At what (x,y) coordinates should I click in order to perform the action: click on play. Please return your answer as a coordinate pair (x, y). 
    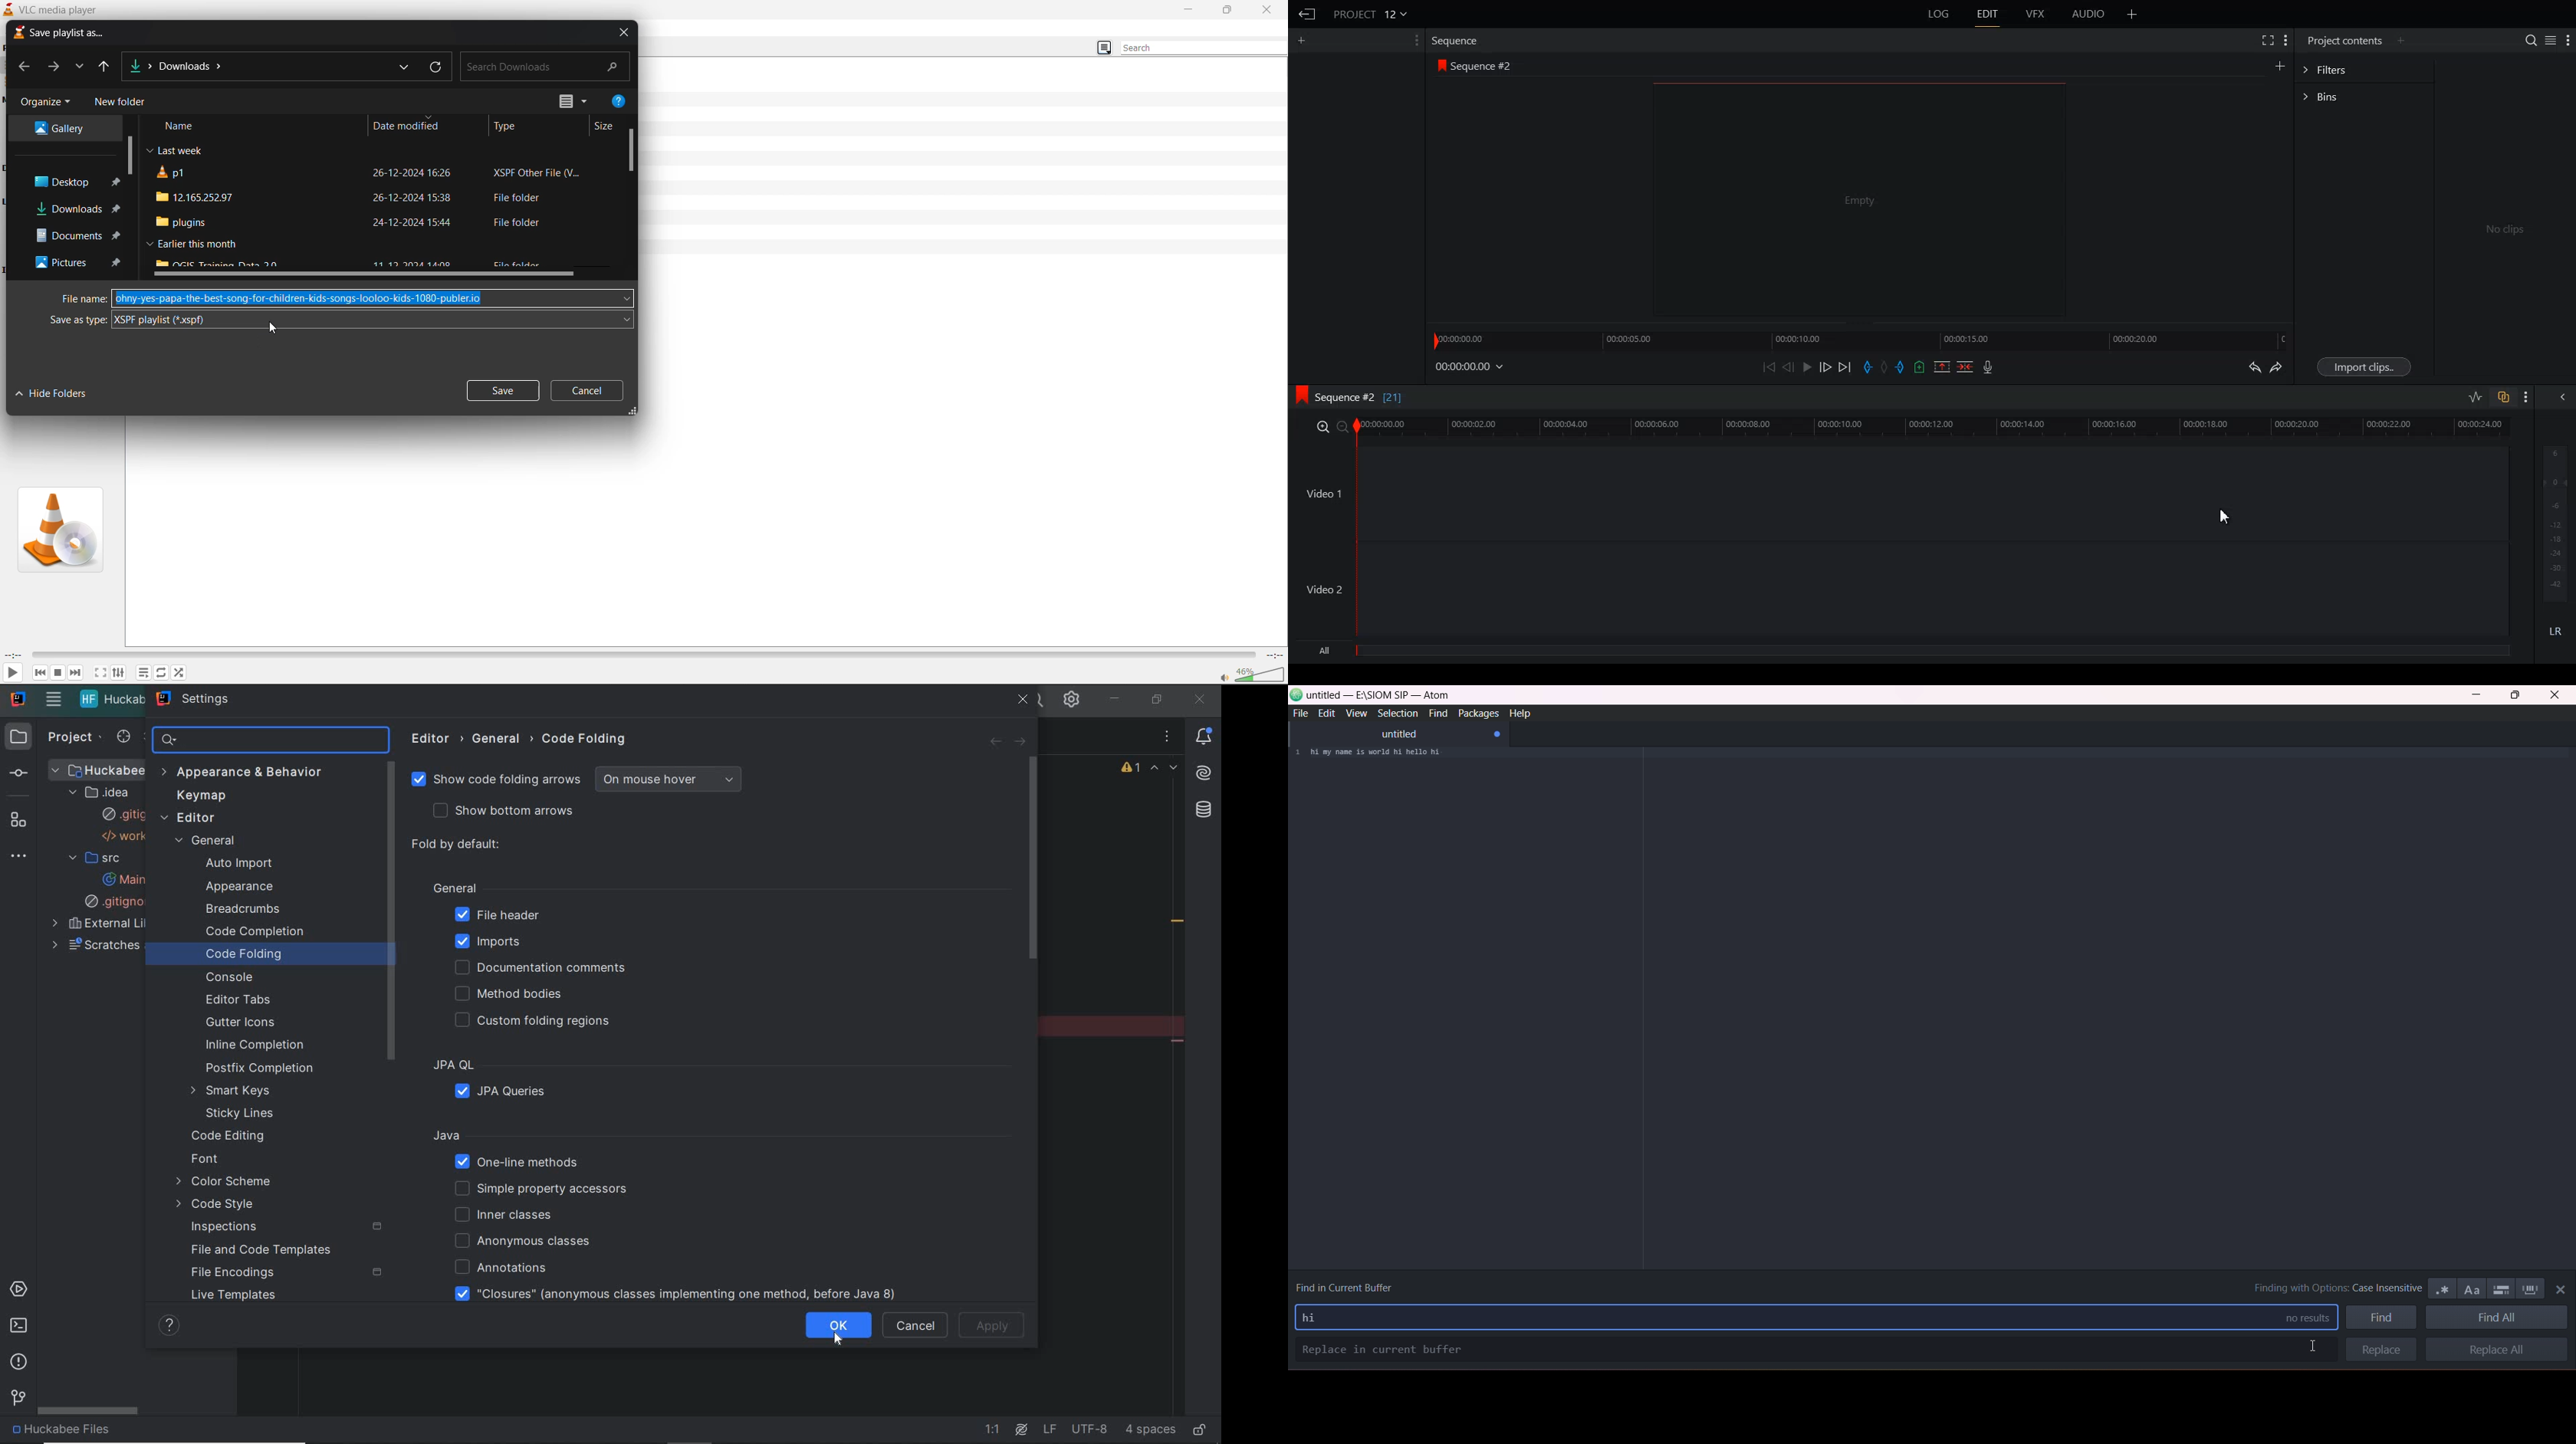
    Looking at the image, I should click on (15, 672).